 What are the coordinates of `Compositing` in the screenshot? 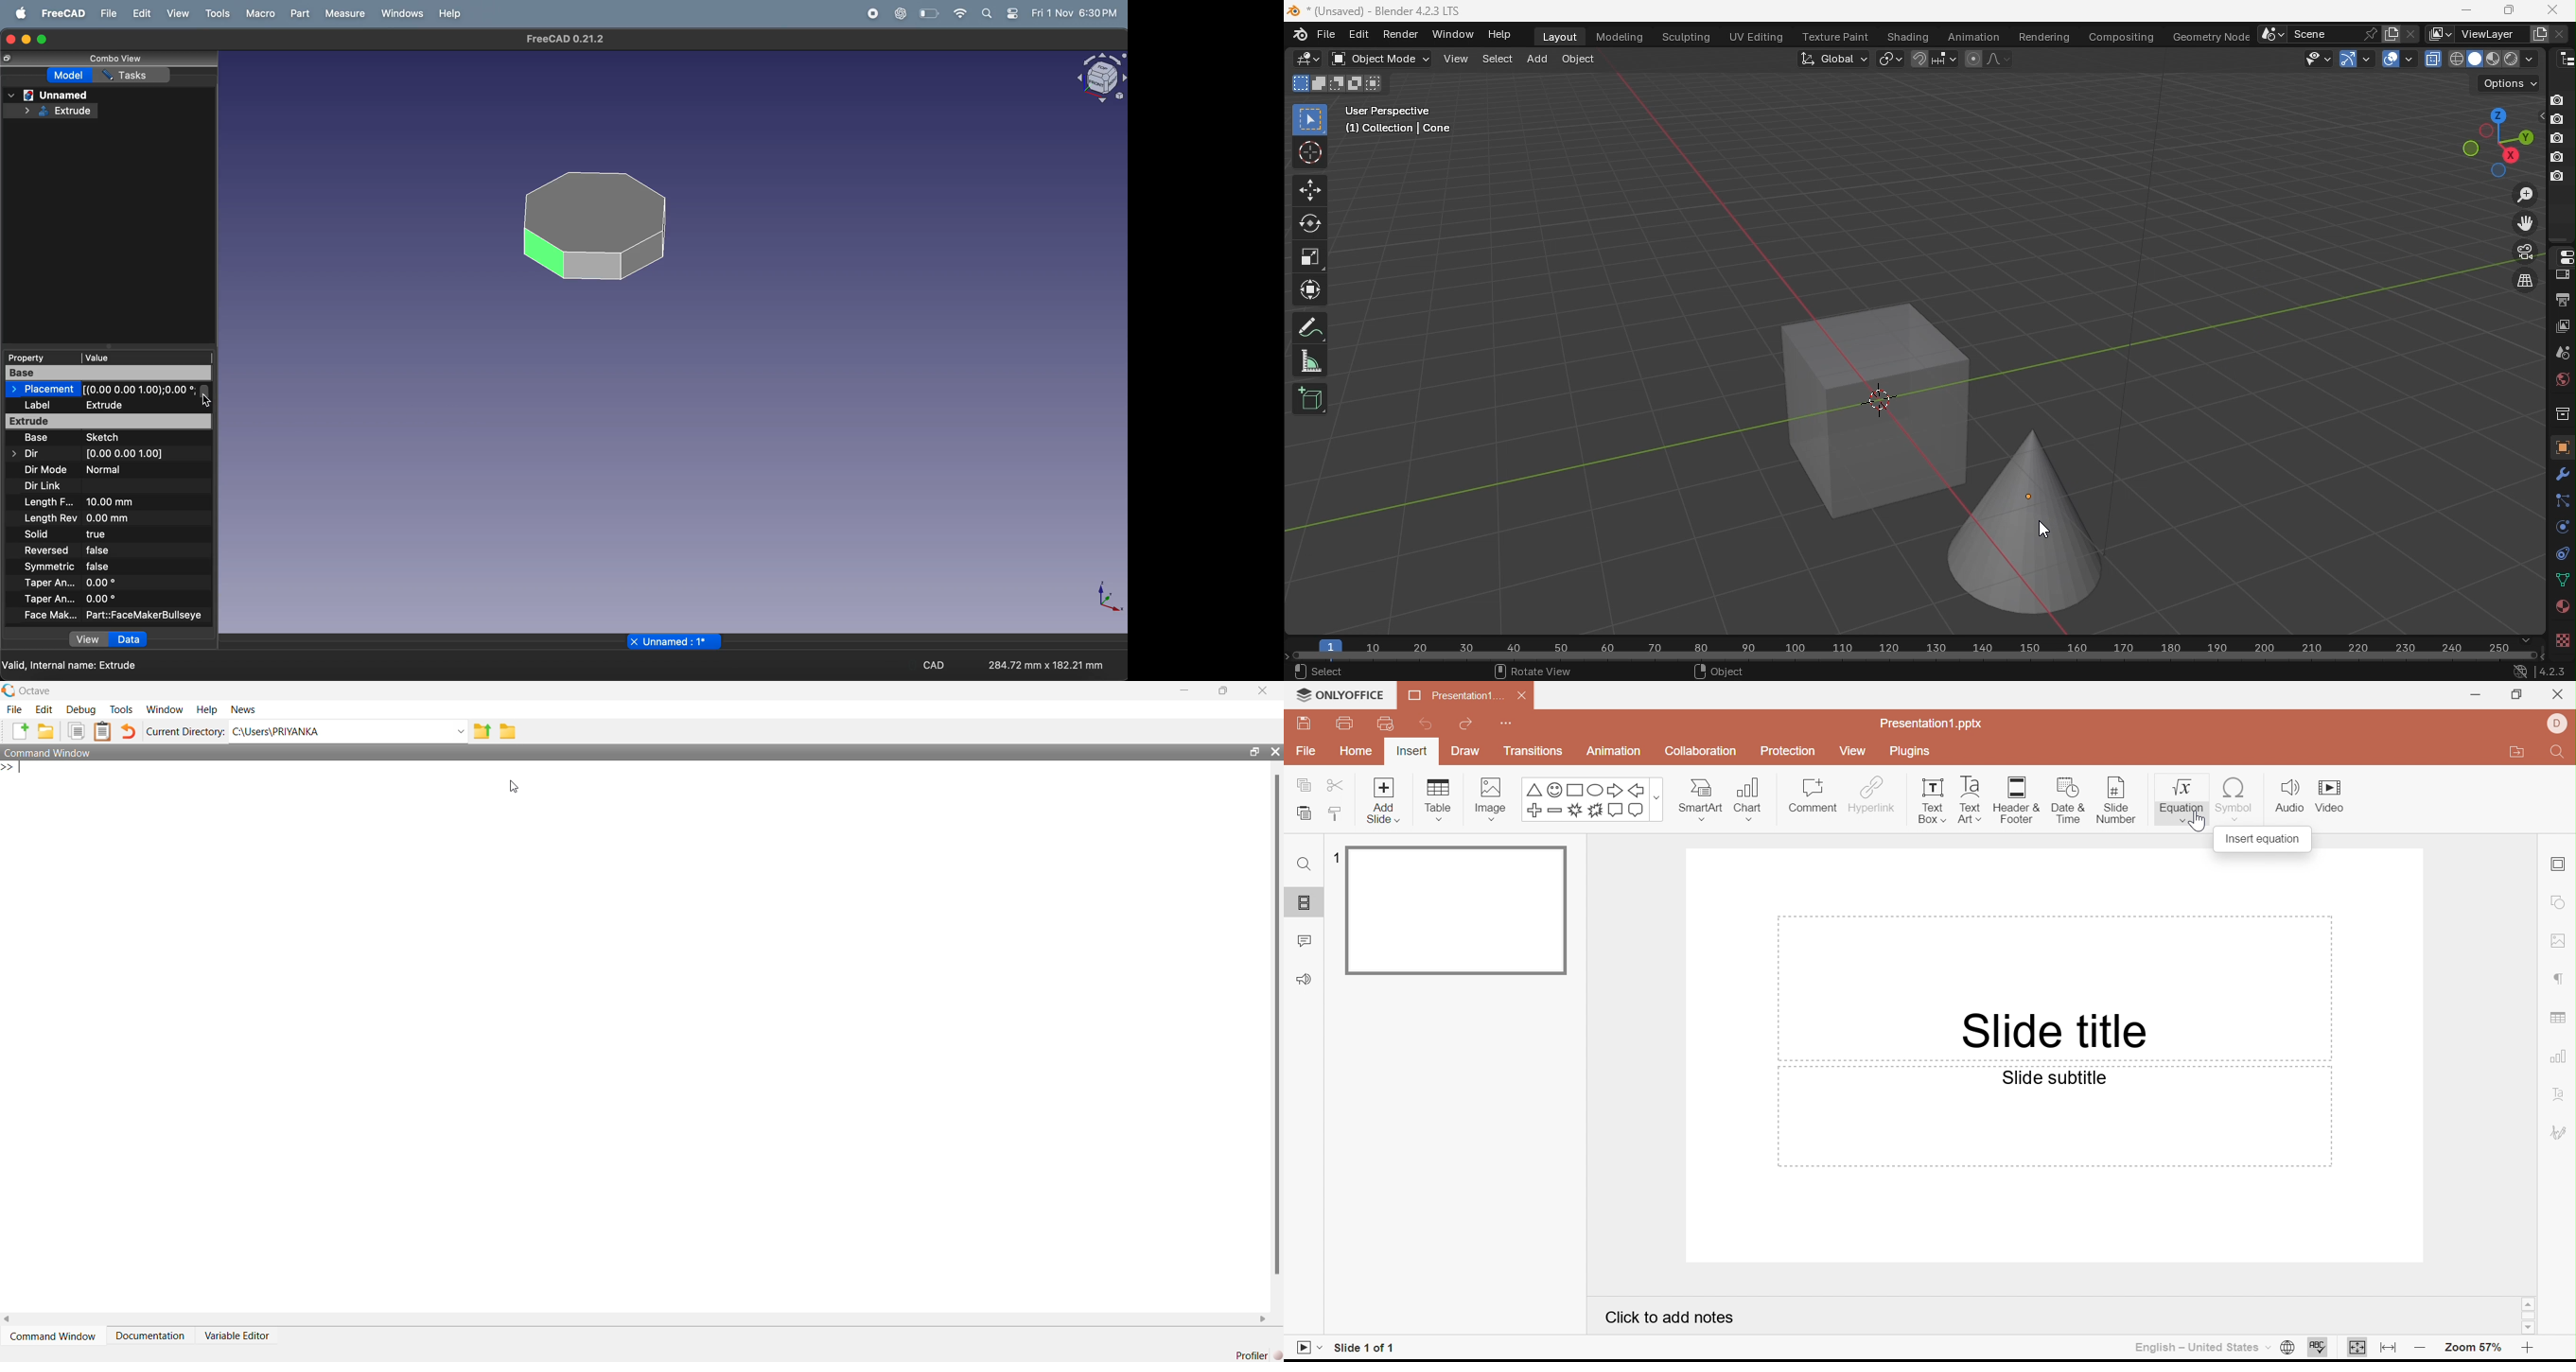 It's located at (2118, 33).